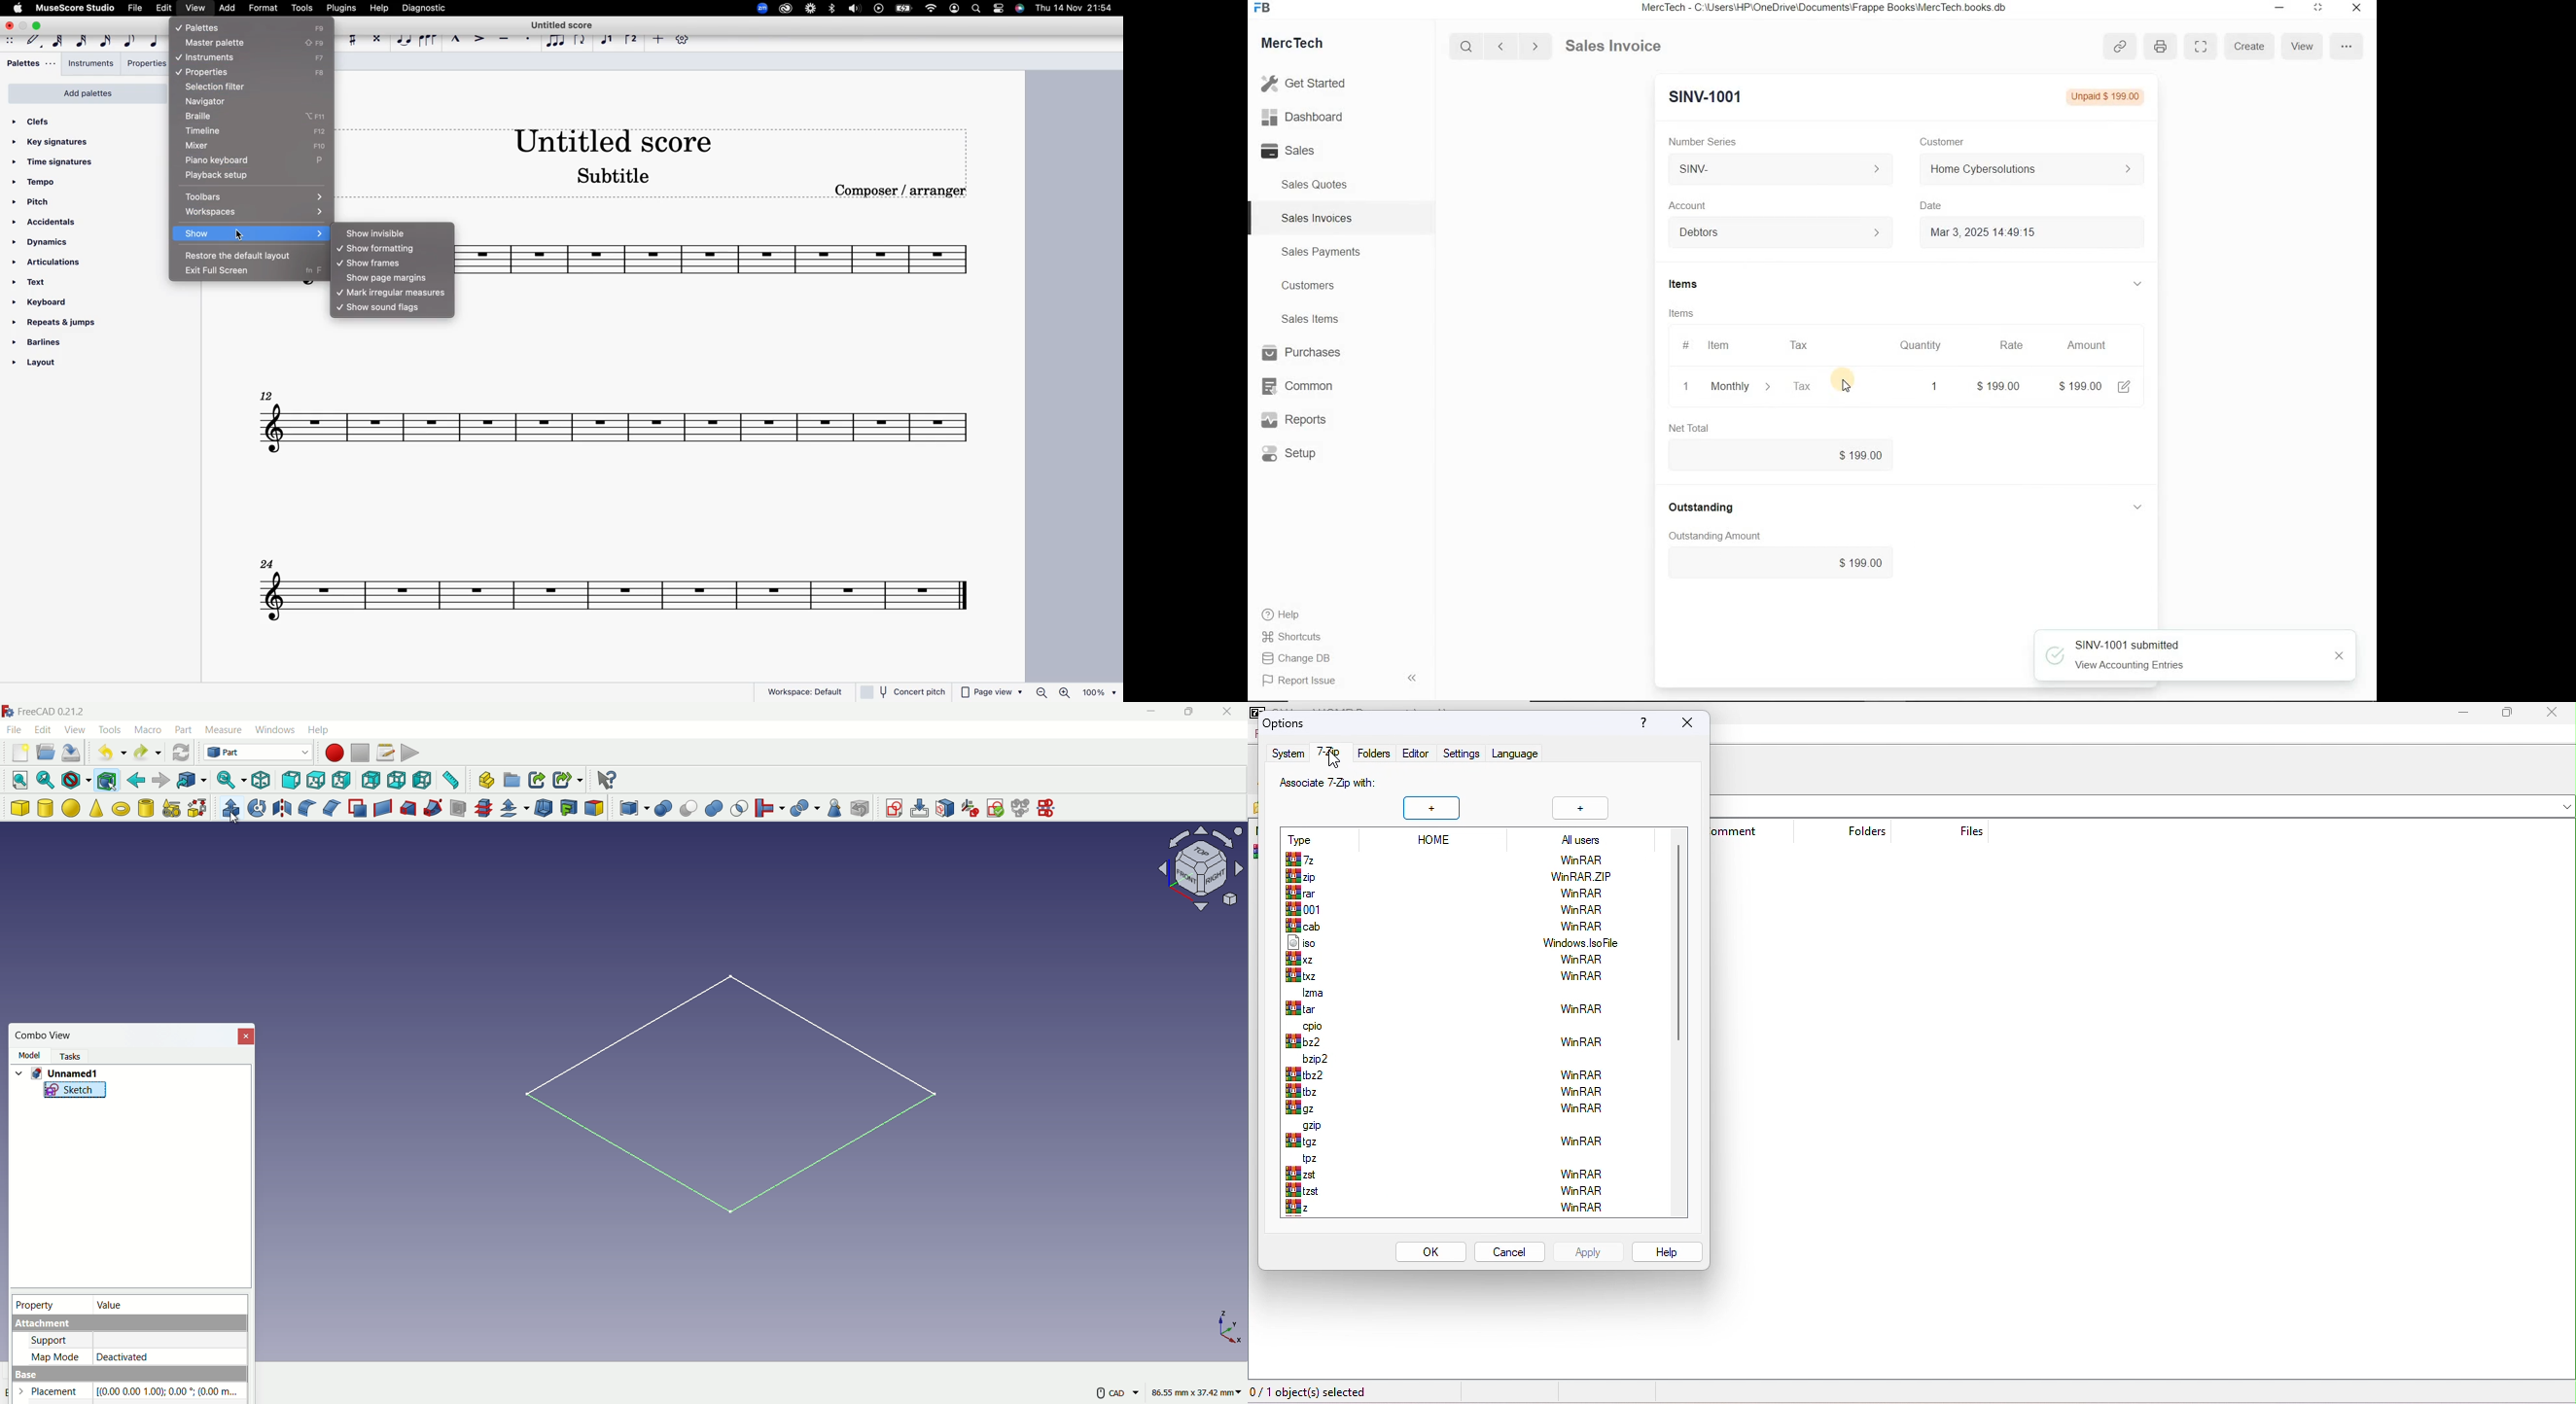 The height and width of the screenshot is (1428, 2576). I want to click on measure, so click(452, 780).